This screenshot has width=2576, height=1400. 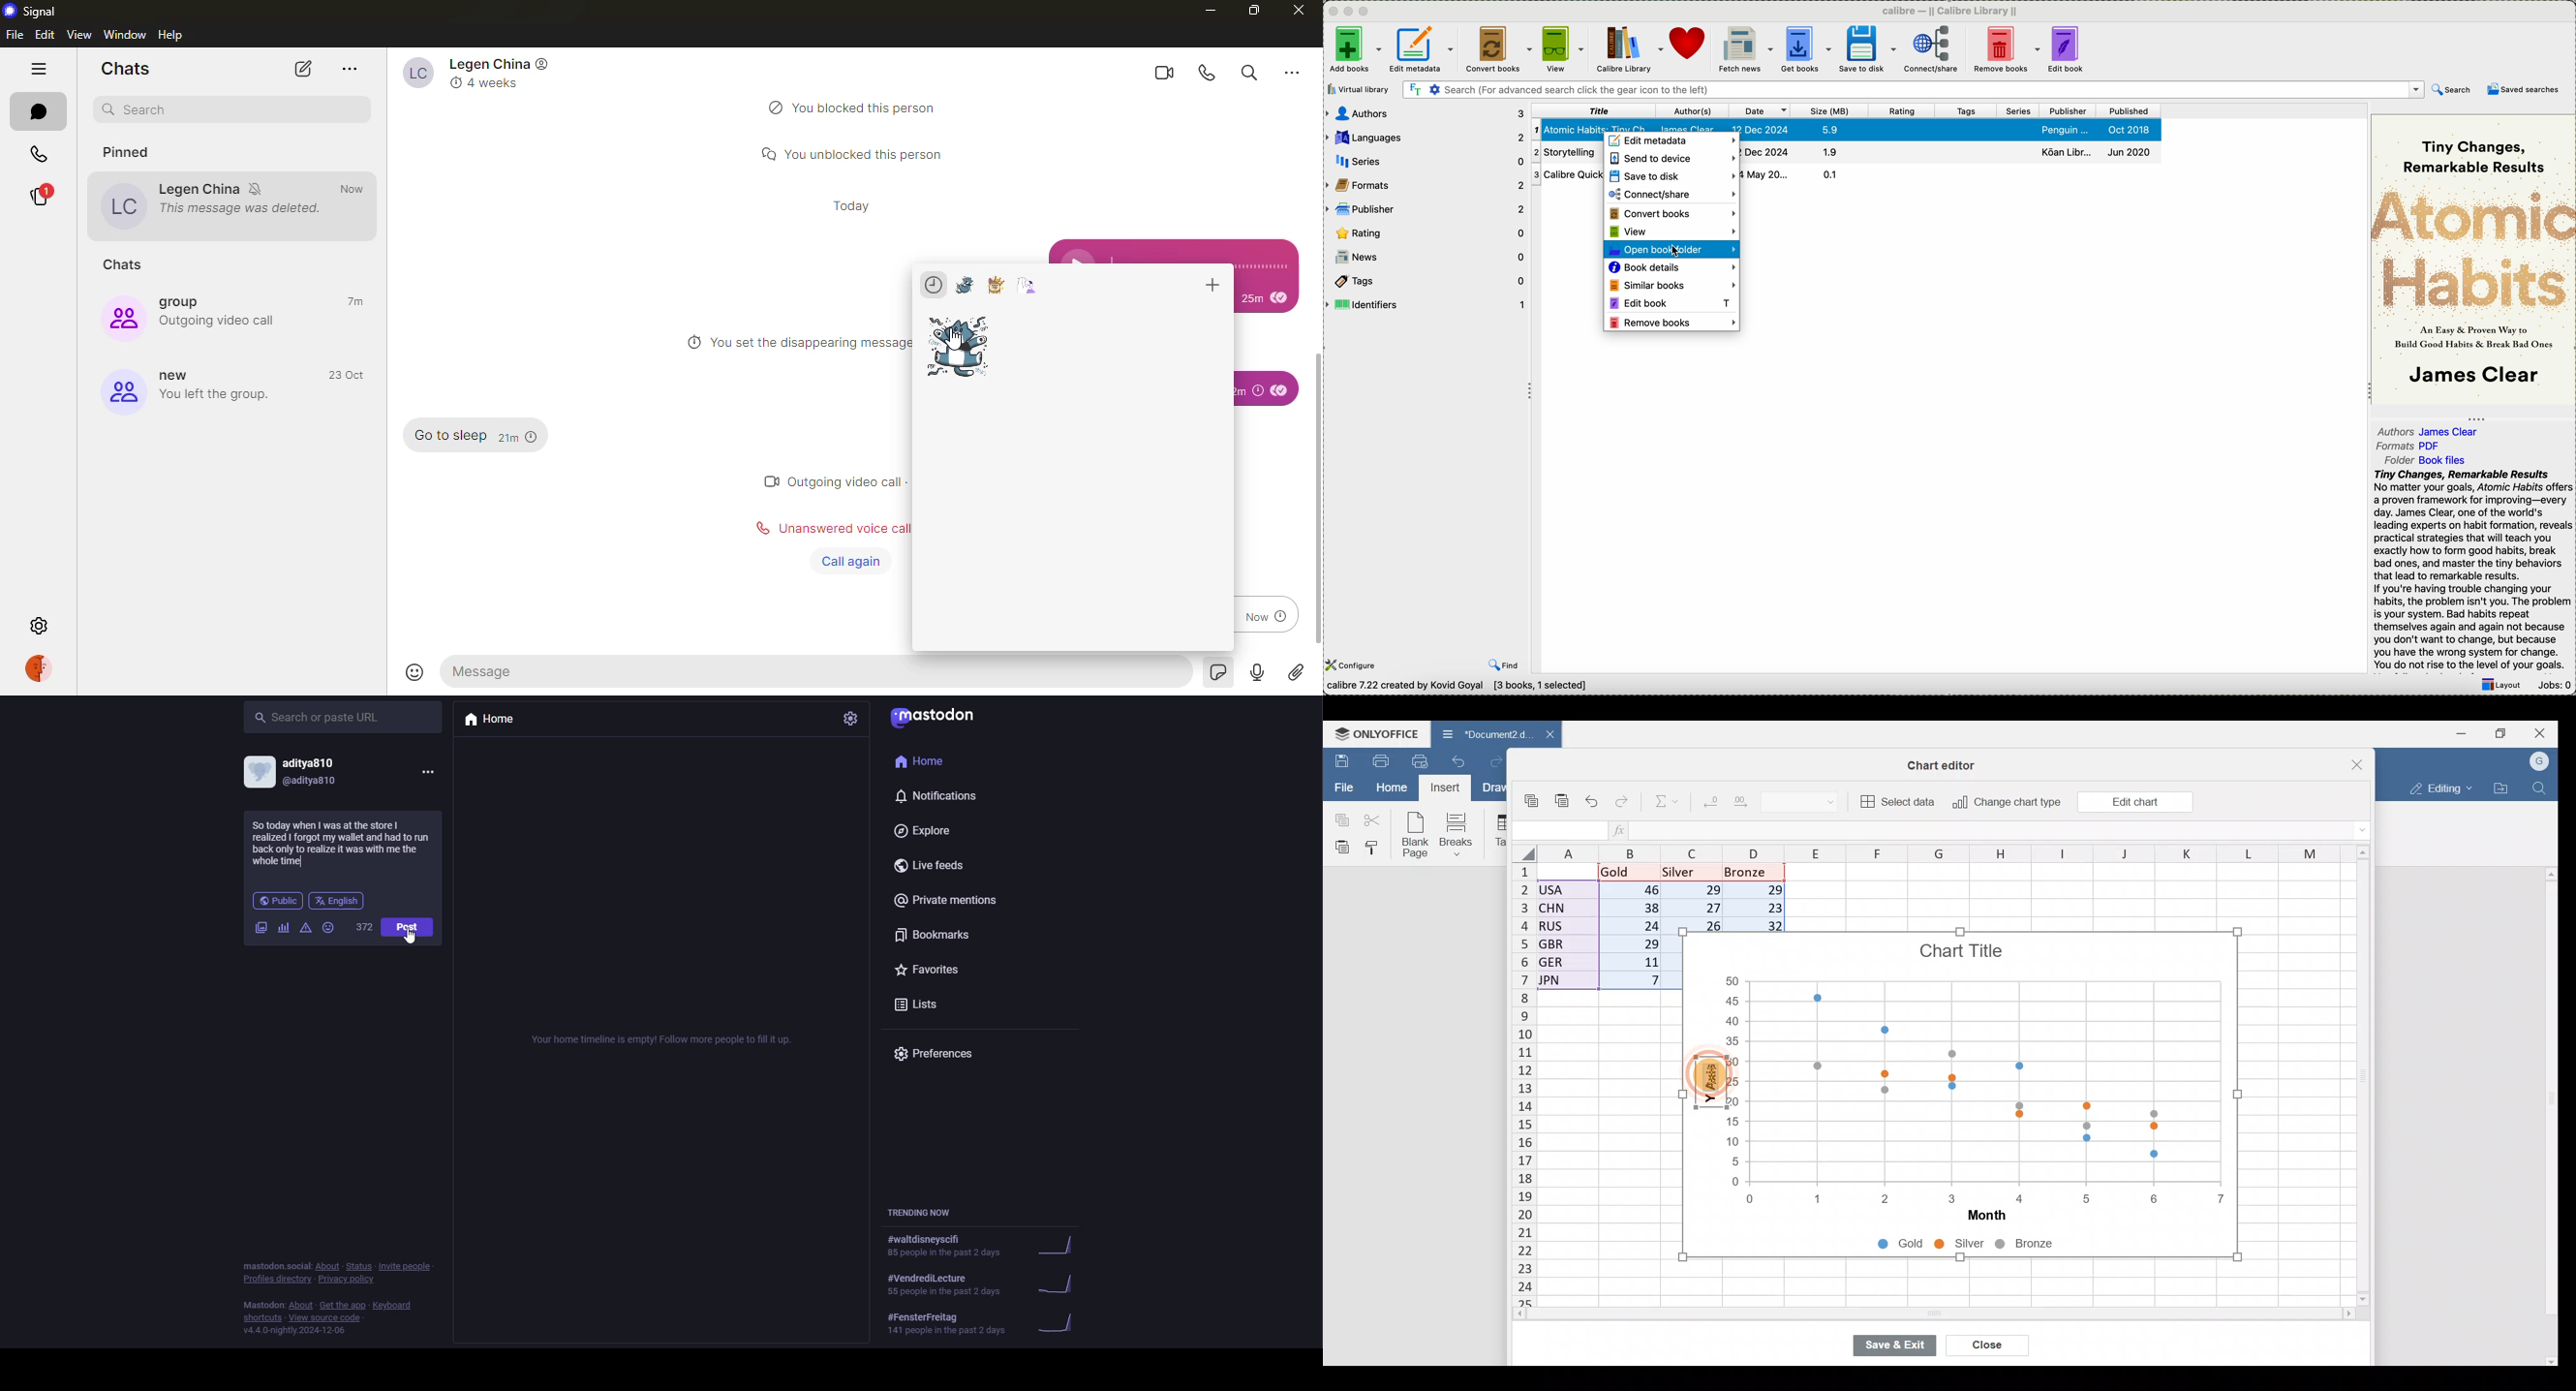 What do you see at coordinates (1516, 1086) in the screenshot?
I see `Rows` at bounding box center [1516, 1086].